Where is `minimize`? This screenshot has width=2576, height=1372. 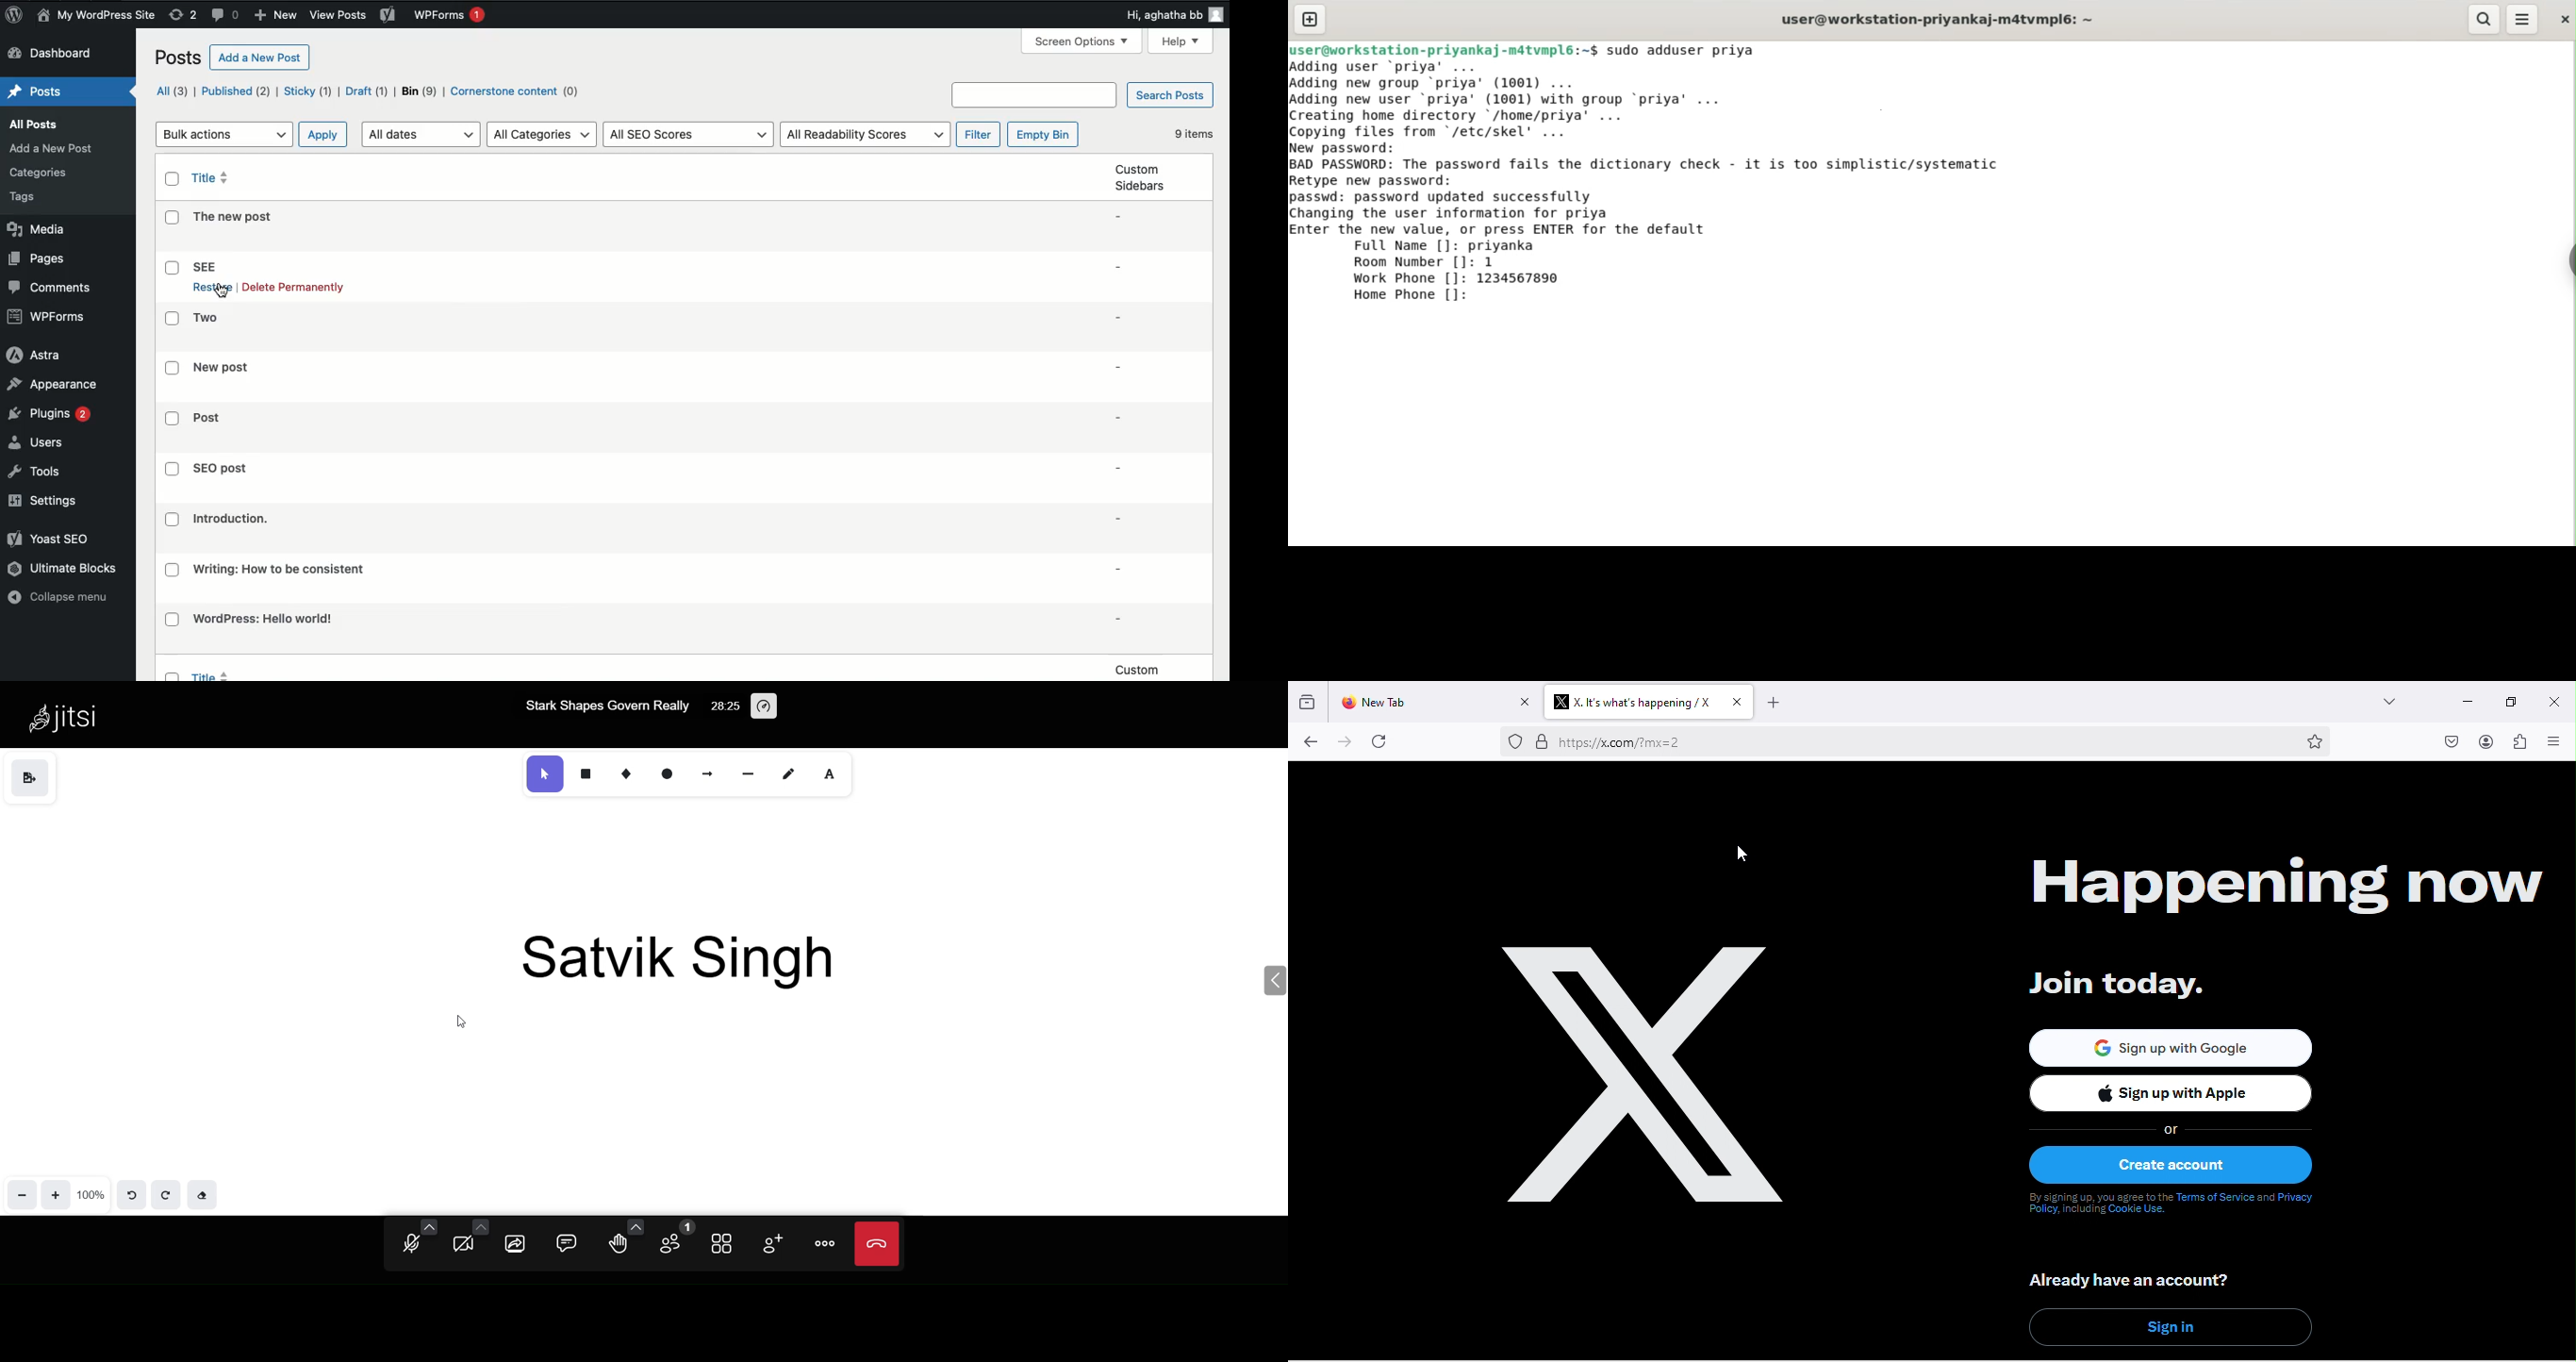 minimize is located at coordinates (2465, 701).